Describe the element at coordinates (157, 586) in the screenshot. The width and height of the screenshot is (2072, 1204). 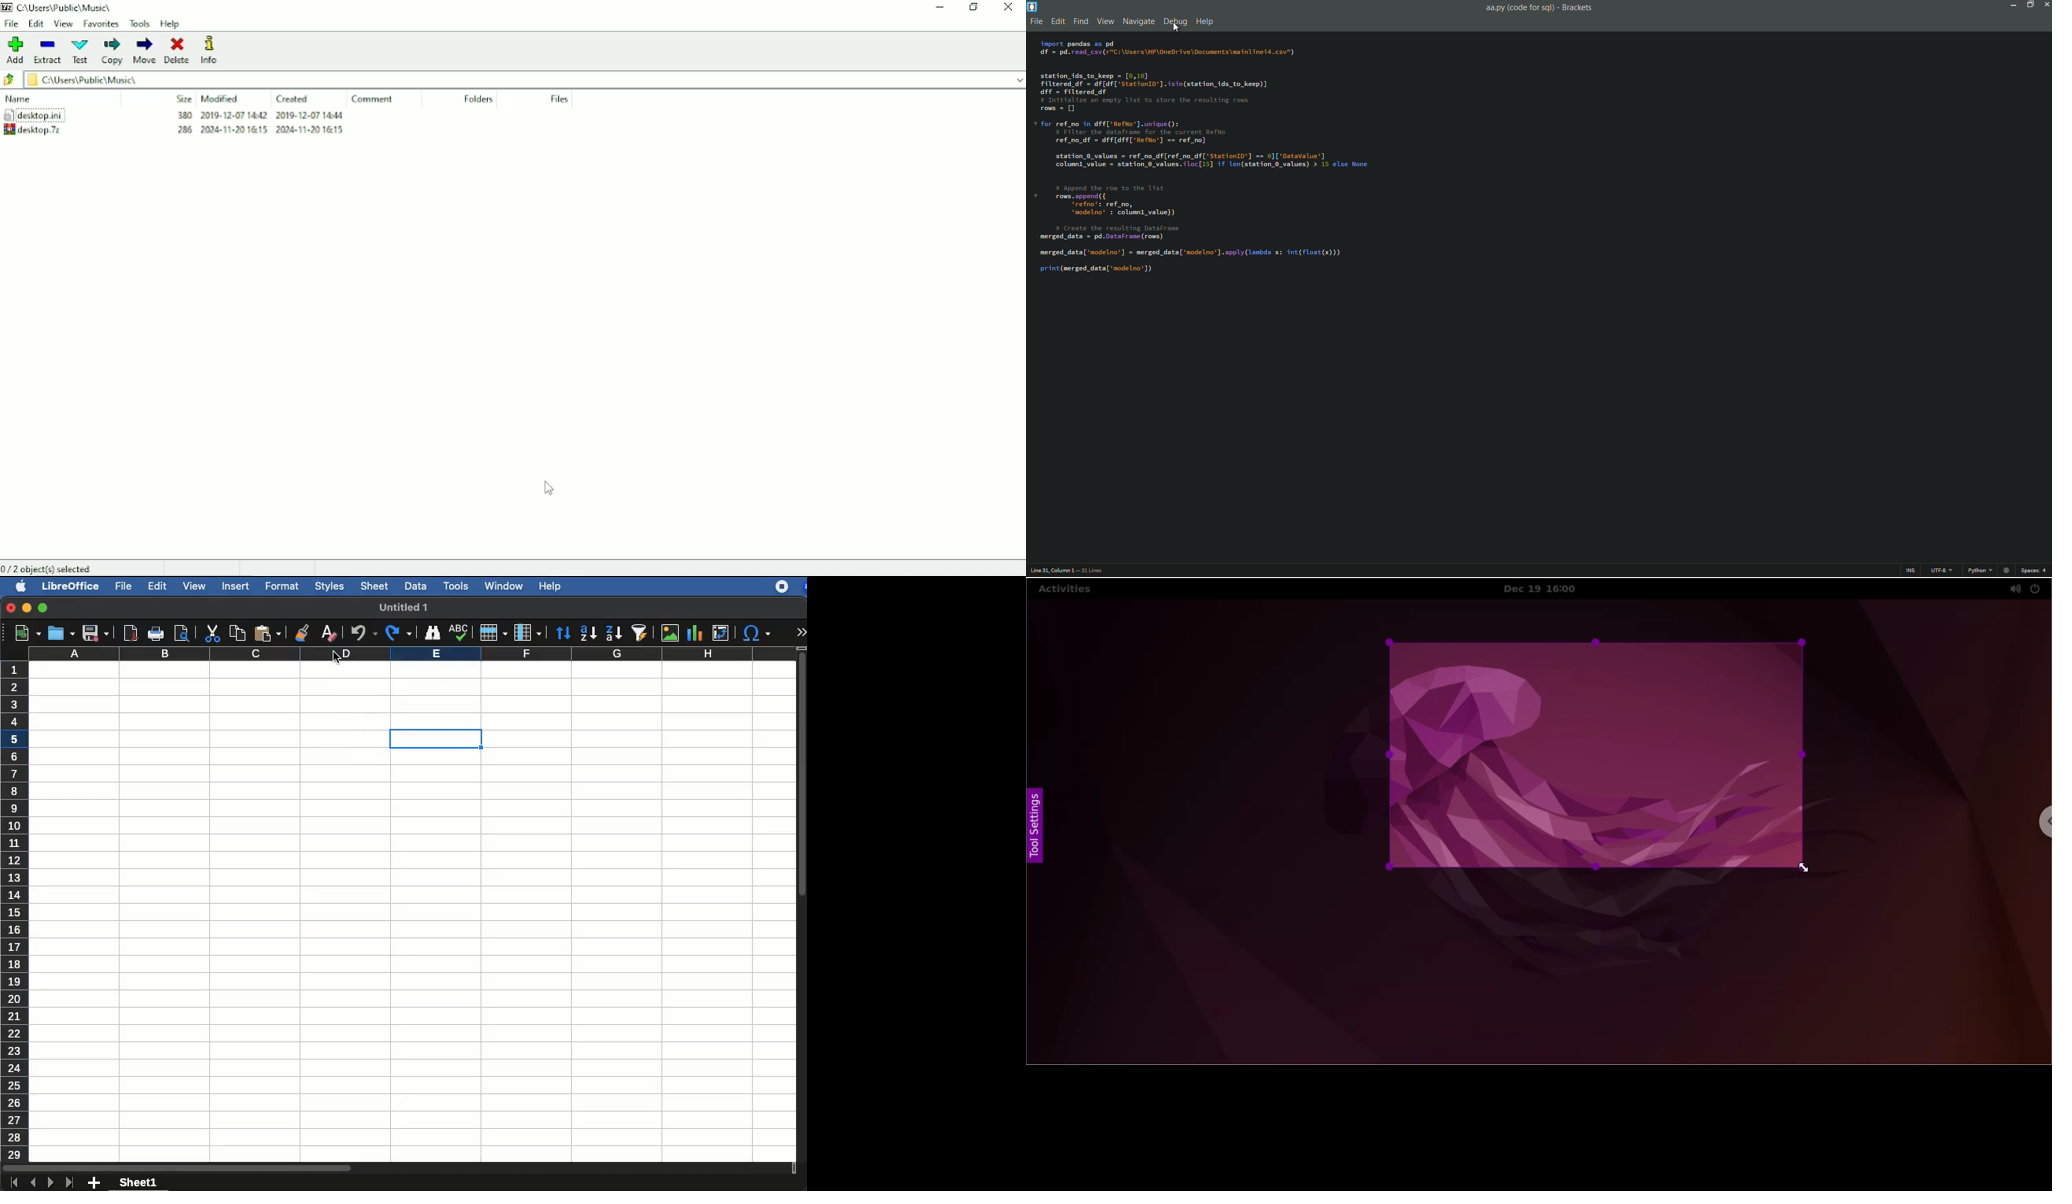
I see `edit` at that location.